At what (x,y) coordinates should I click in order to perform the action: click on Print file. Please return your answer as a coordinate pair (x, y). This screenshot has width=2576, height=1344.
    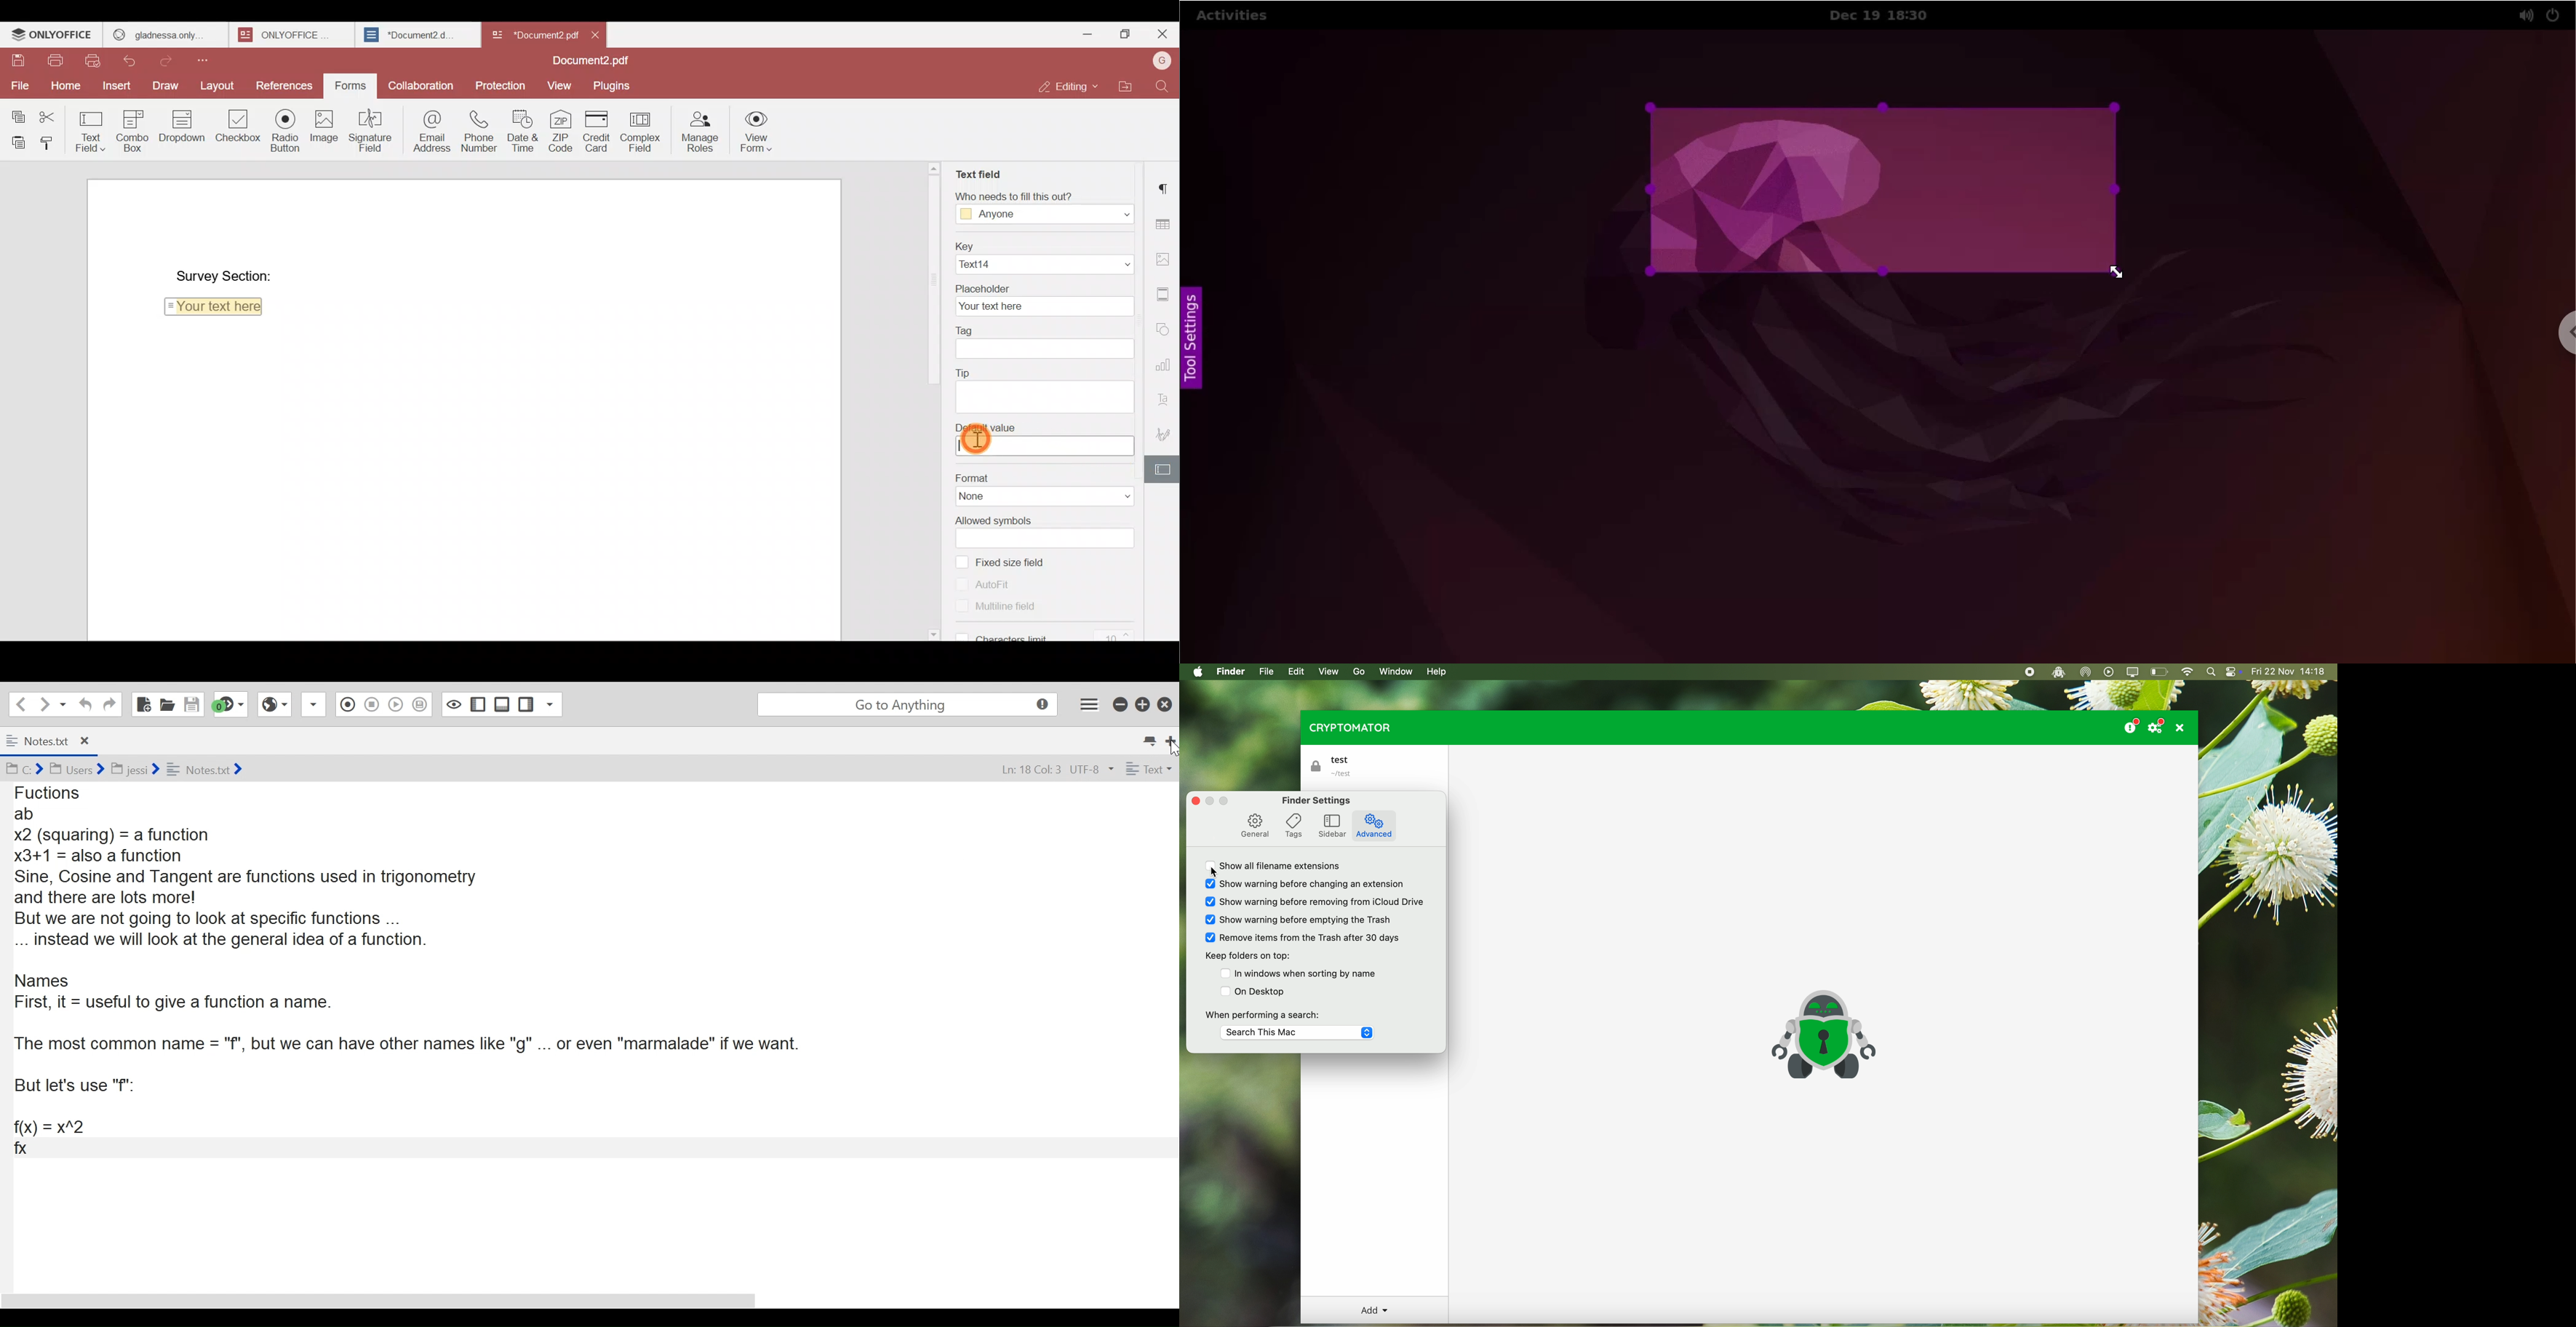
    Looking at the image, I should click on (51, 58).